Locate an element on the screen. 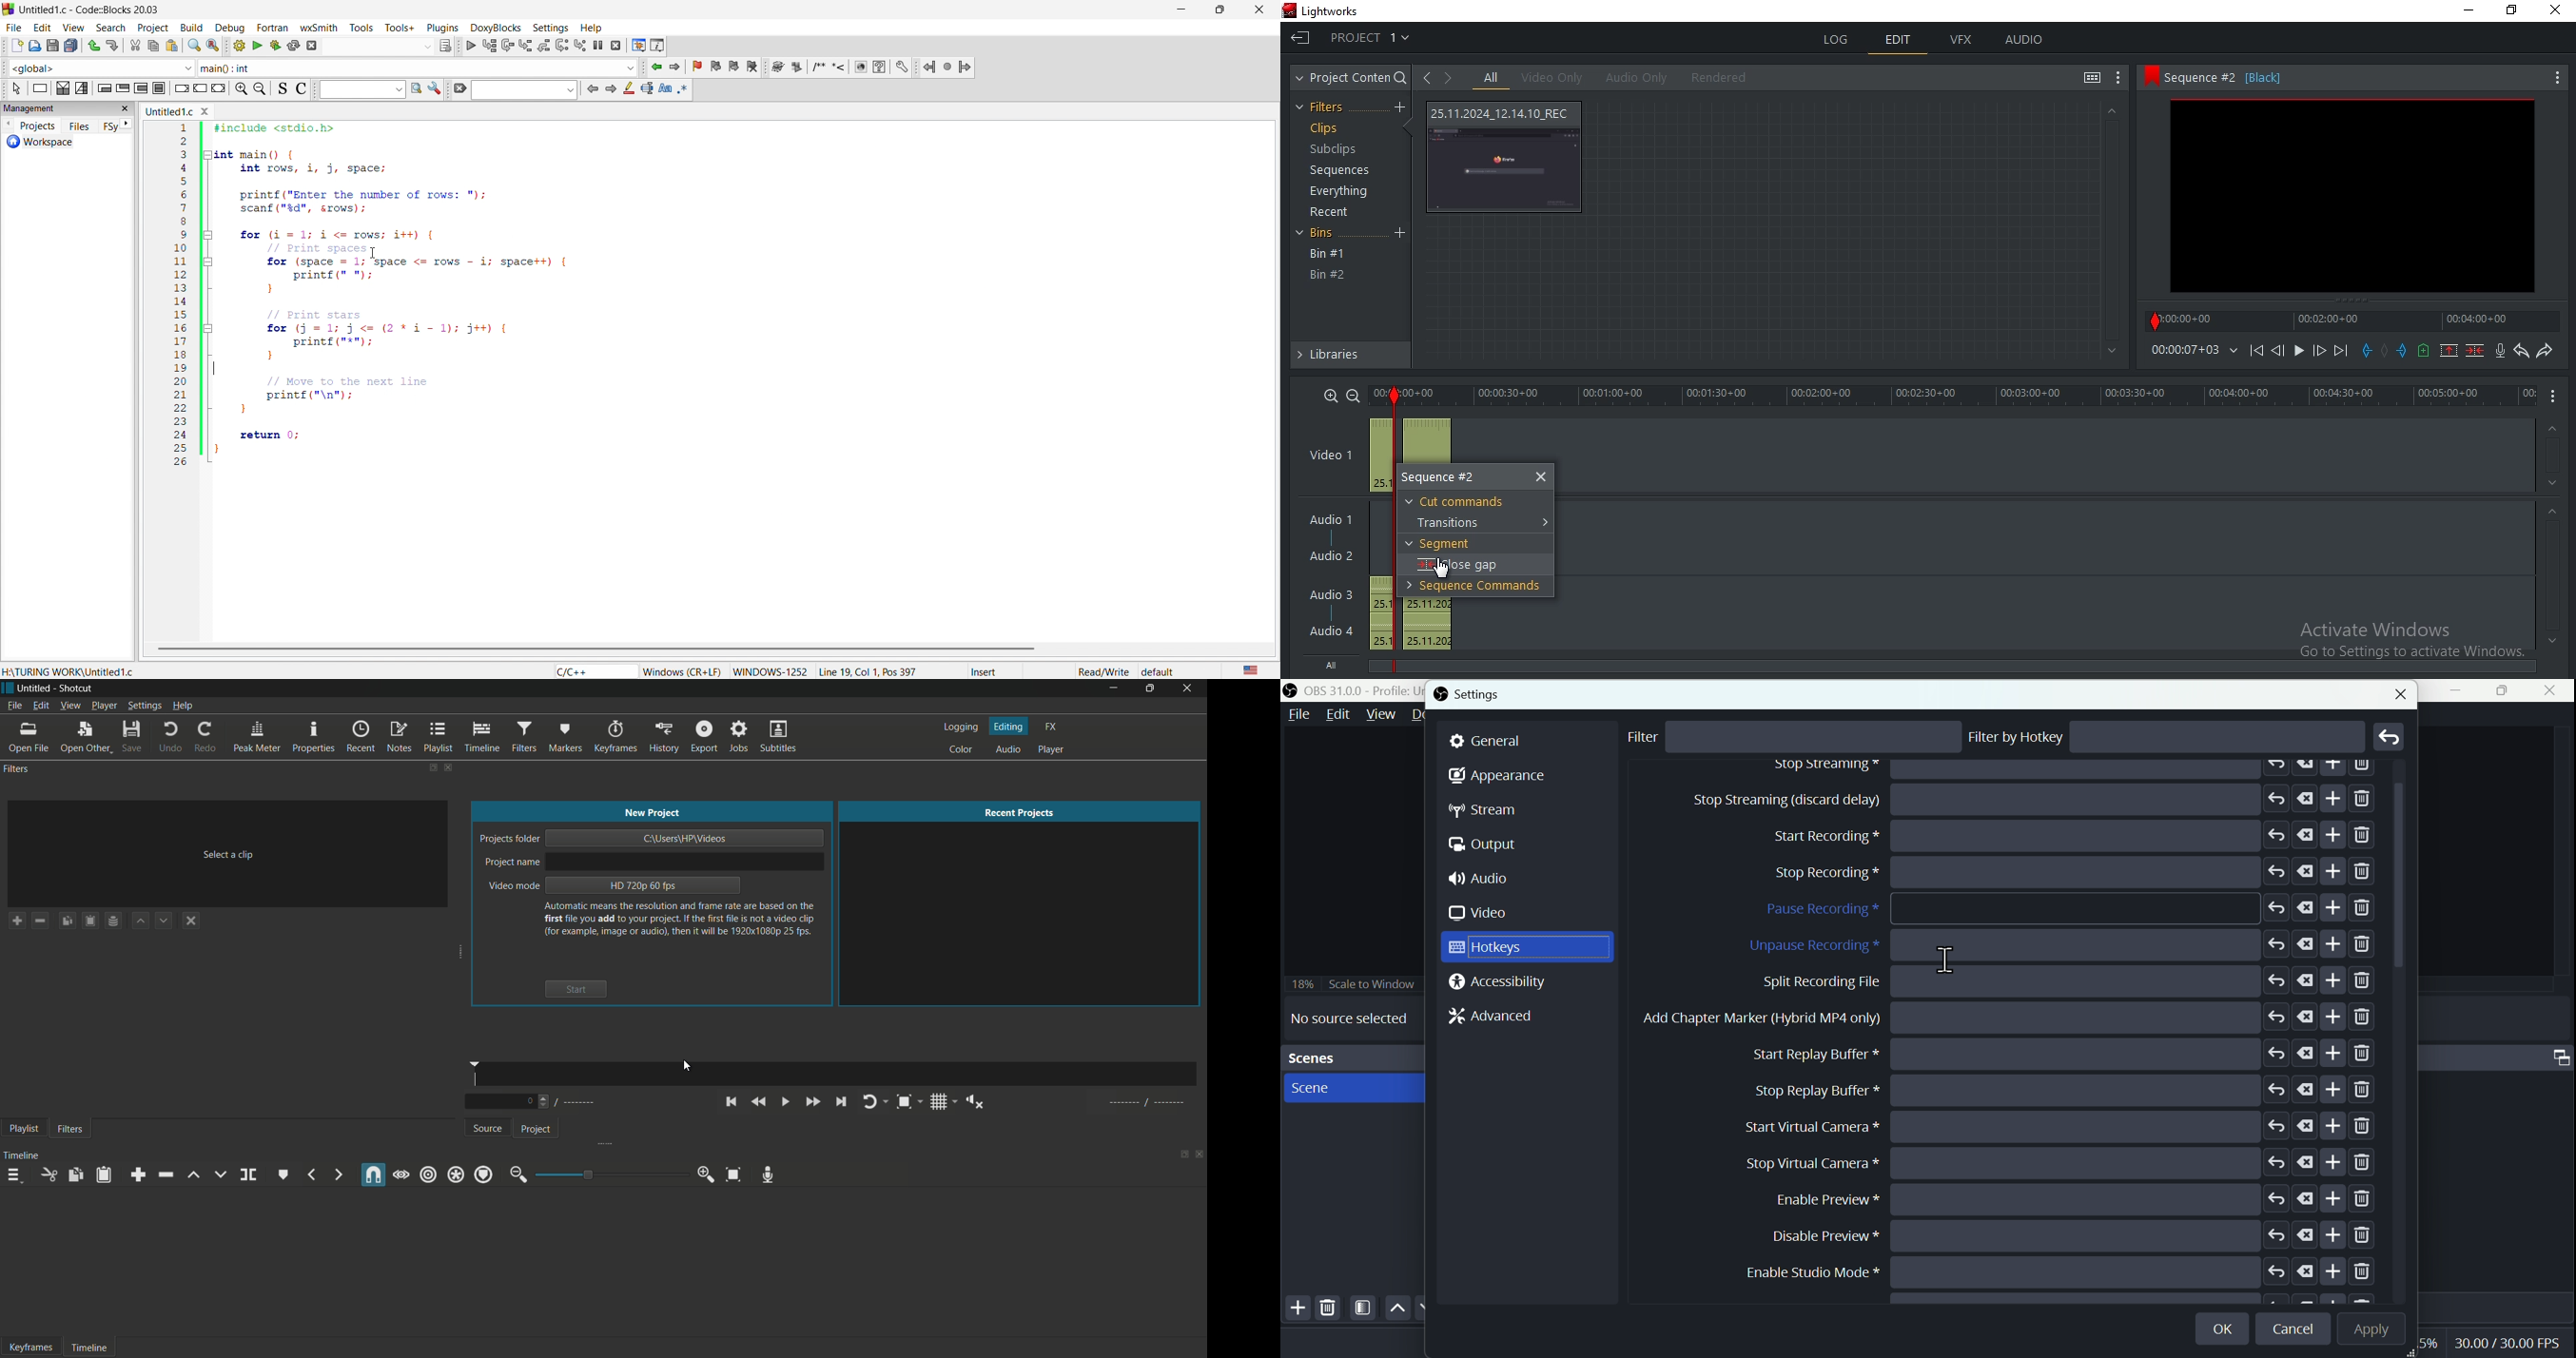 The width and height of the screenshot is (2576, 1372). project is located at coordinates (535, 1130).